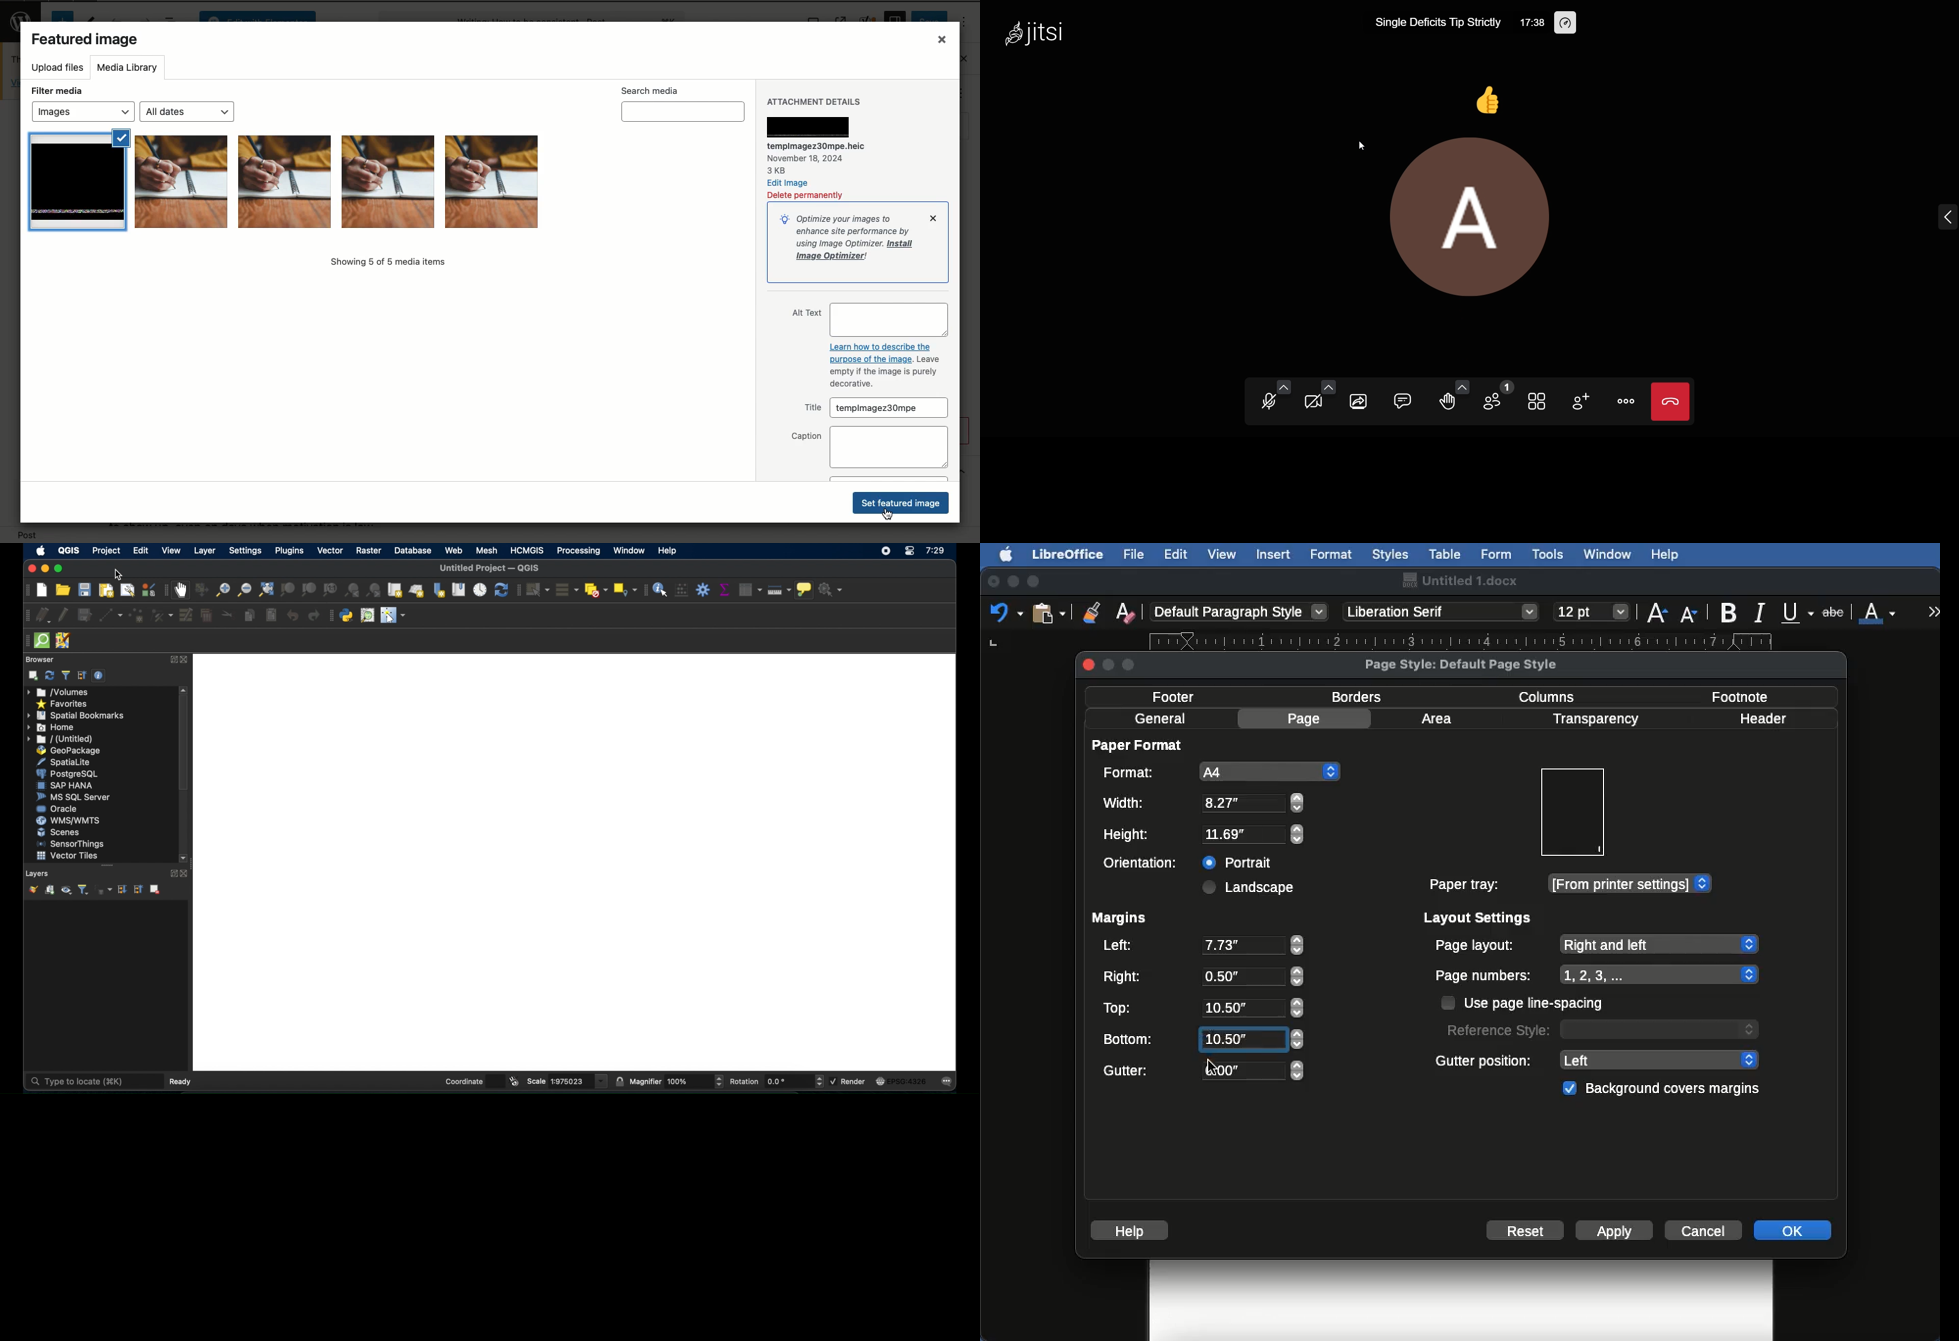 This screenshot has width=1960, height=1344. What do you see at coordinates (71, 751) in the screenshot?
I see `geopackage` at bounding box center [71, 751].